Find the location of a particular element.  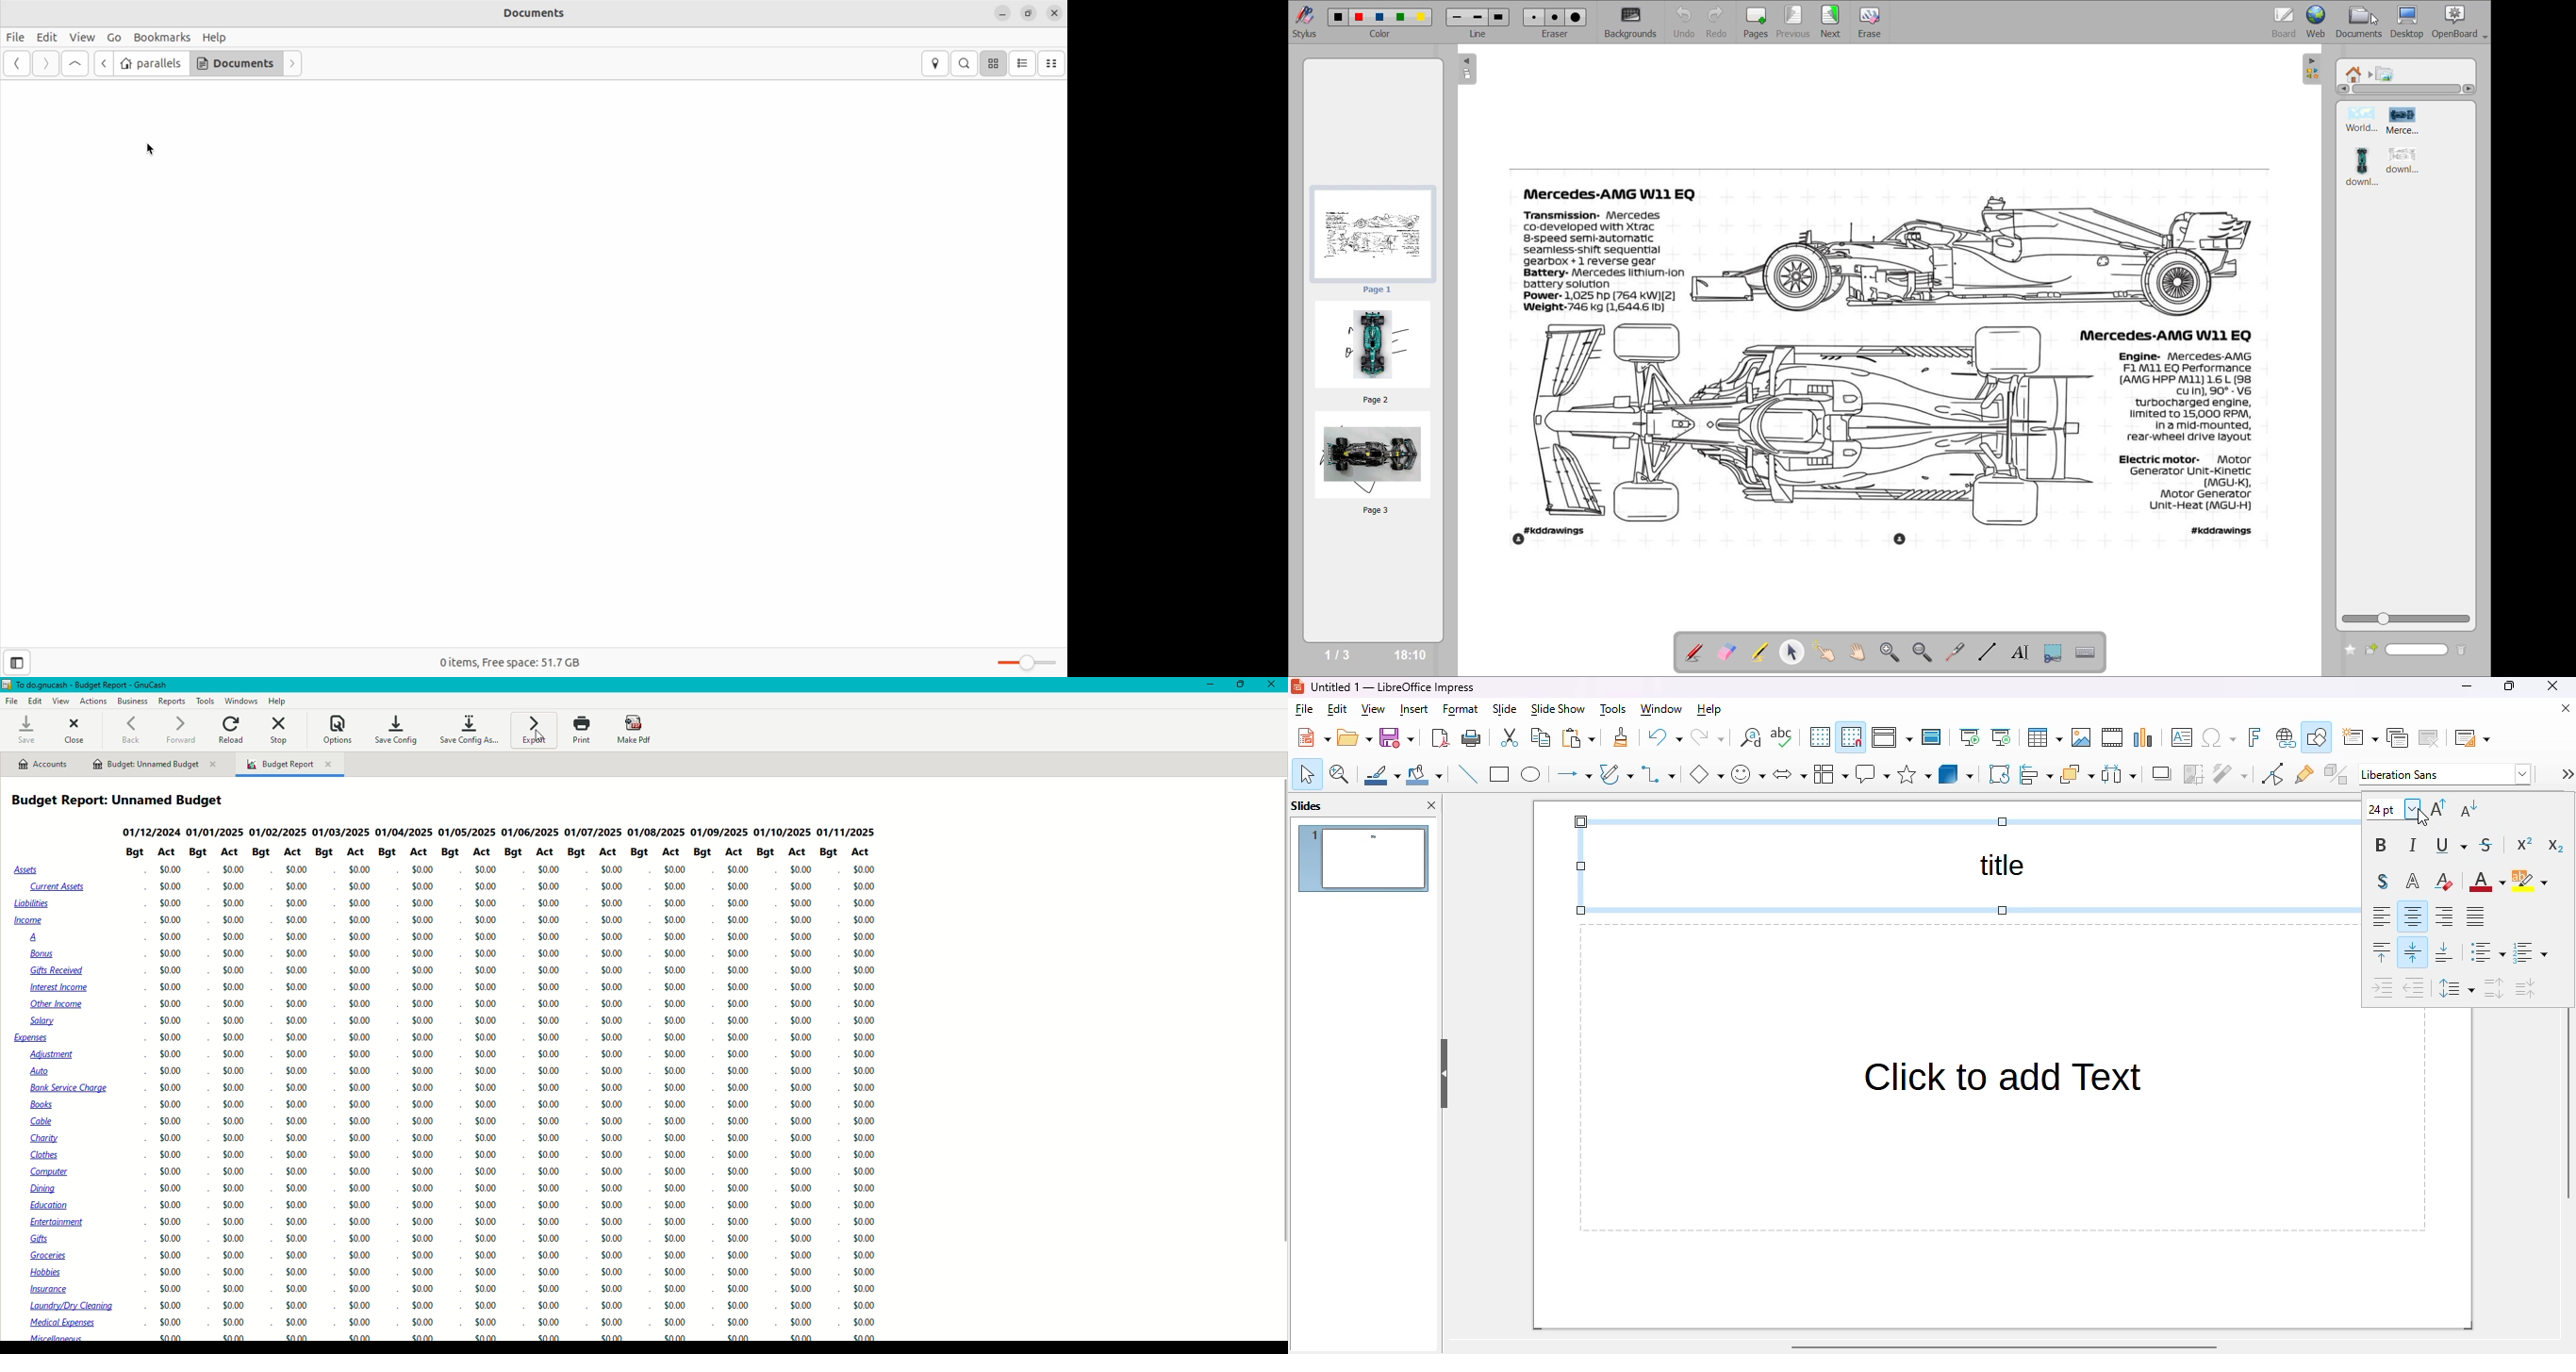

slide is located at coordinates (1506, 710).